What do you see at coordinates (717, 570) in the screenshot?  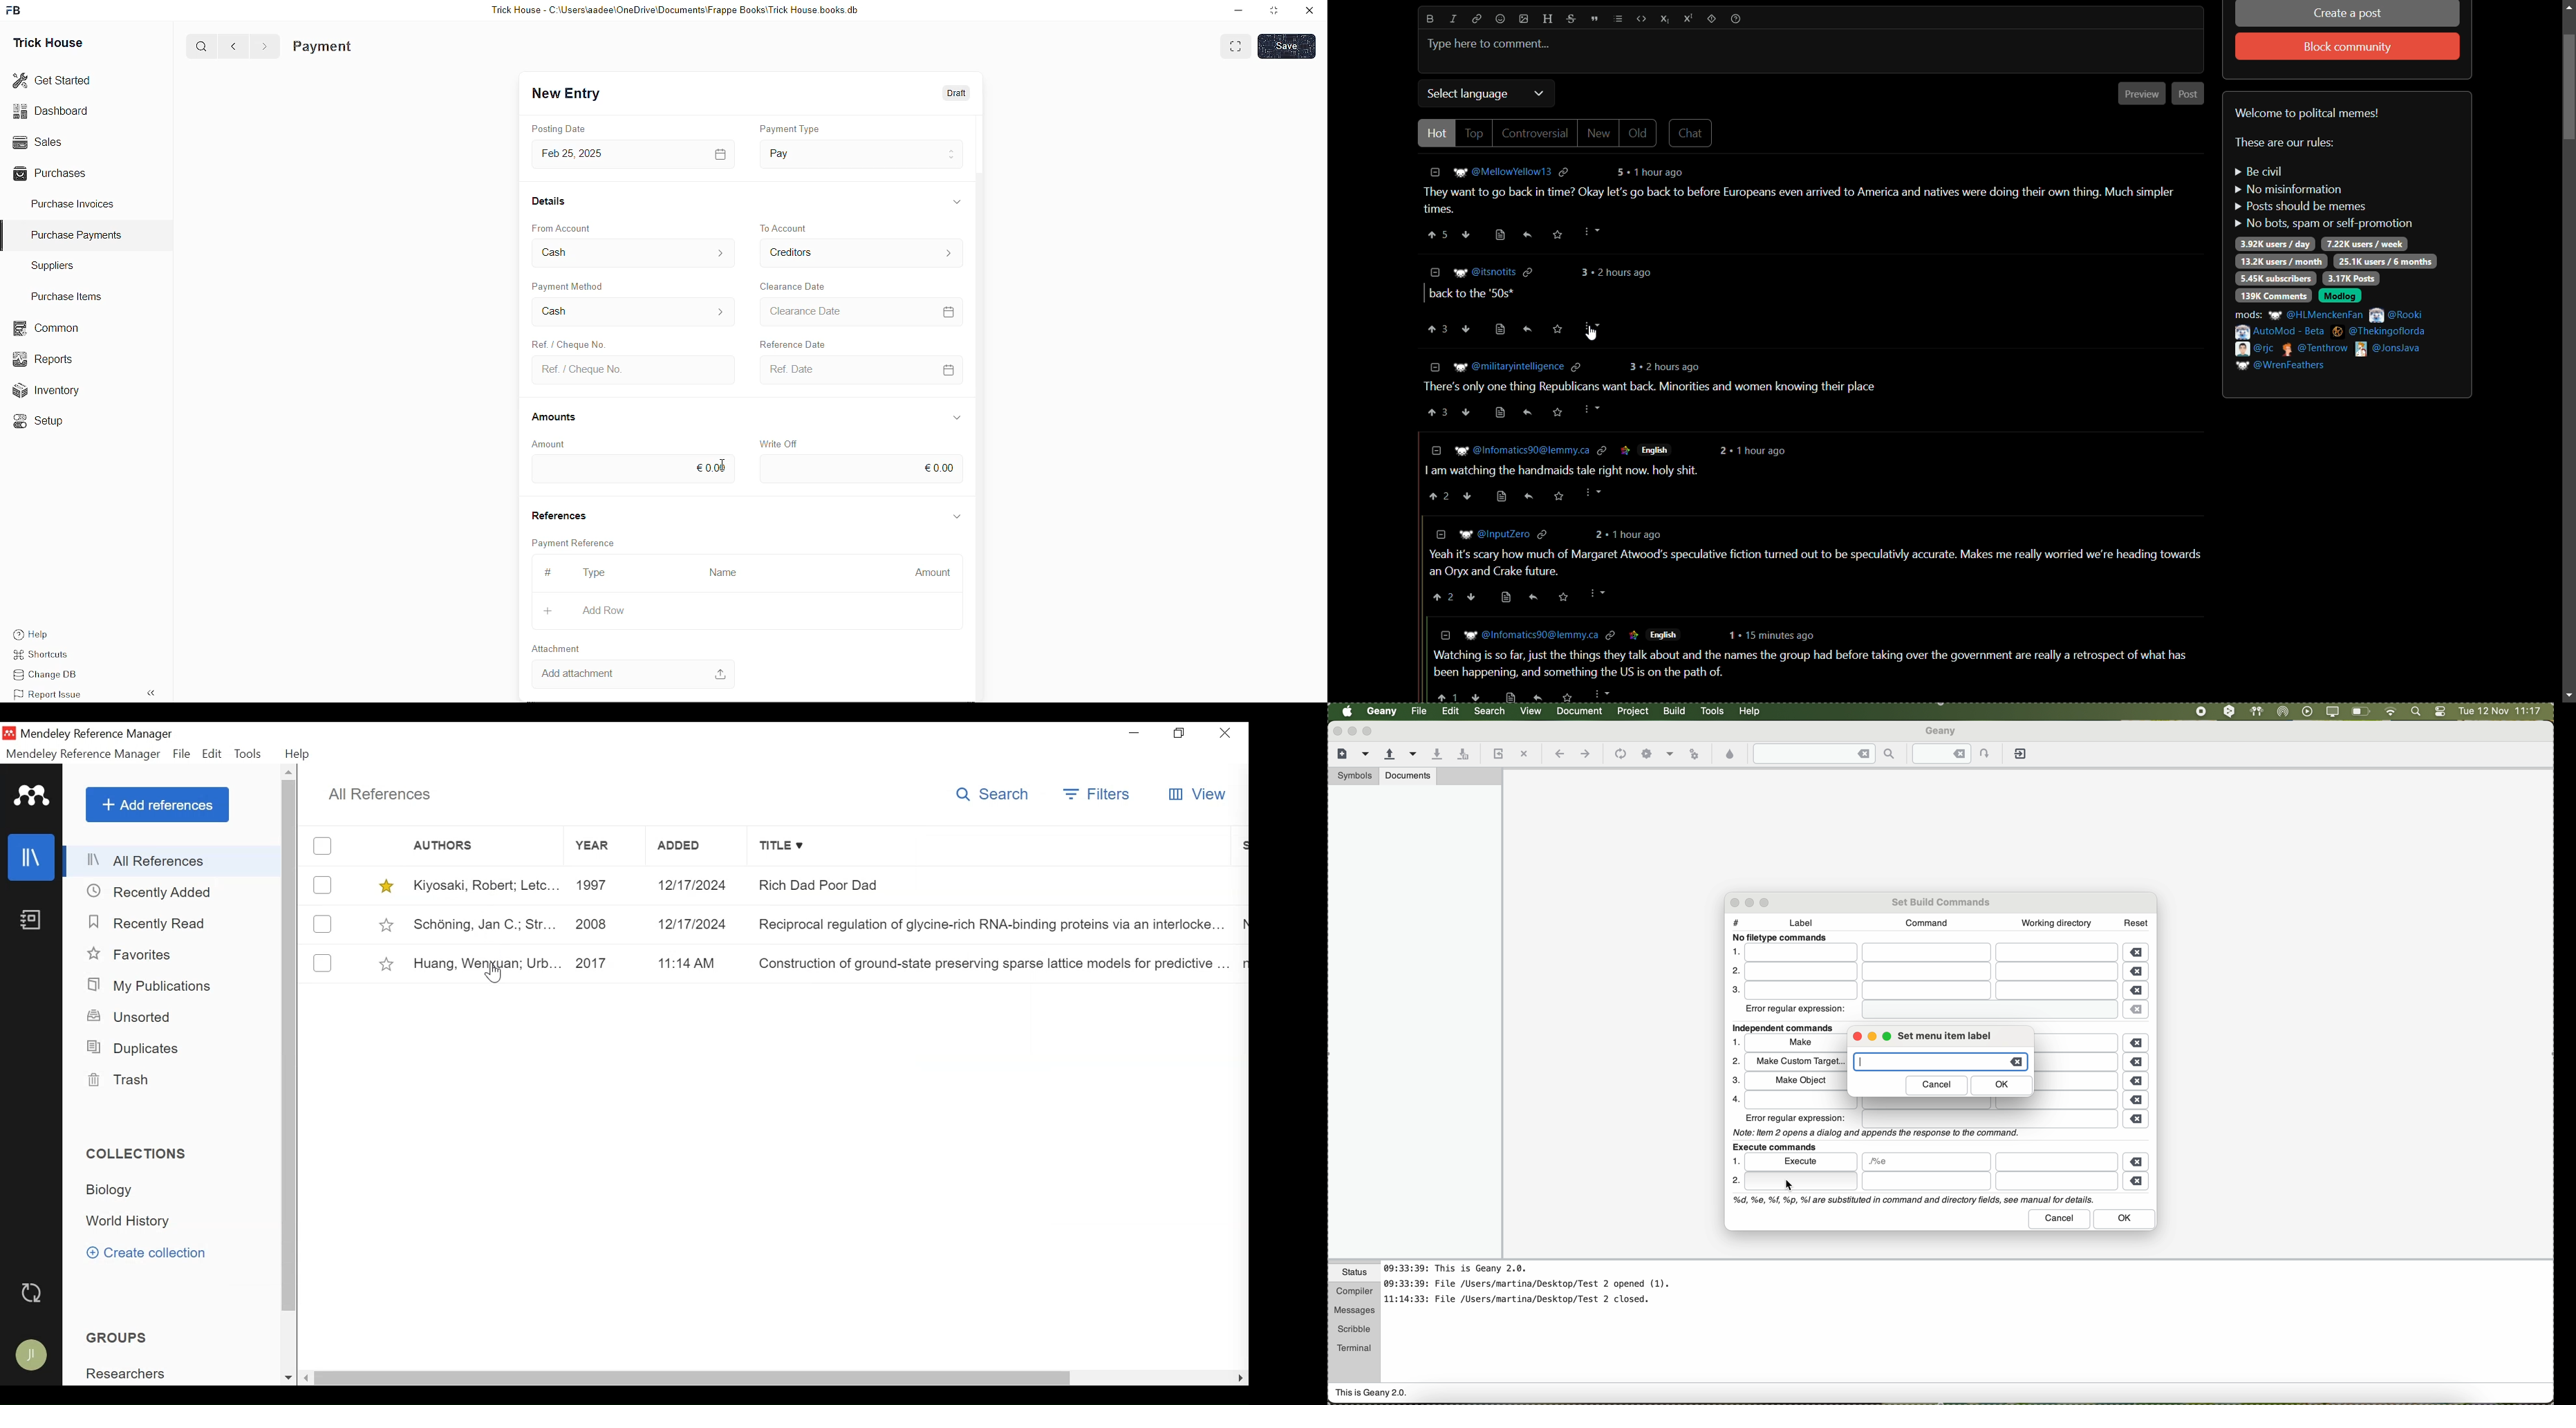 I see `Name` at bounding box center [717, 570].